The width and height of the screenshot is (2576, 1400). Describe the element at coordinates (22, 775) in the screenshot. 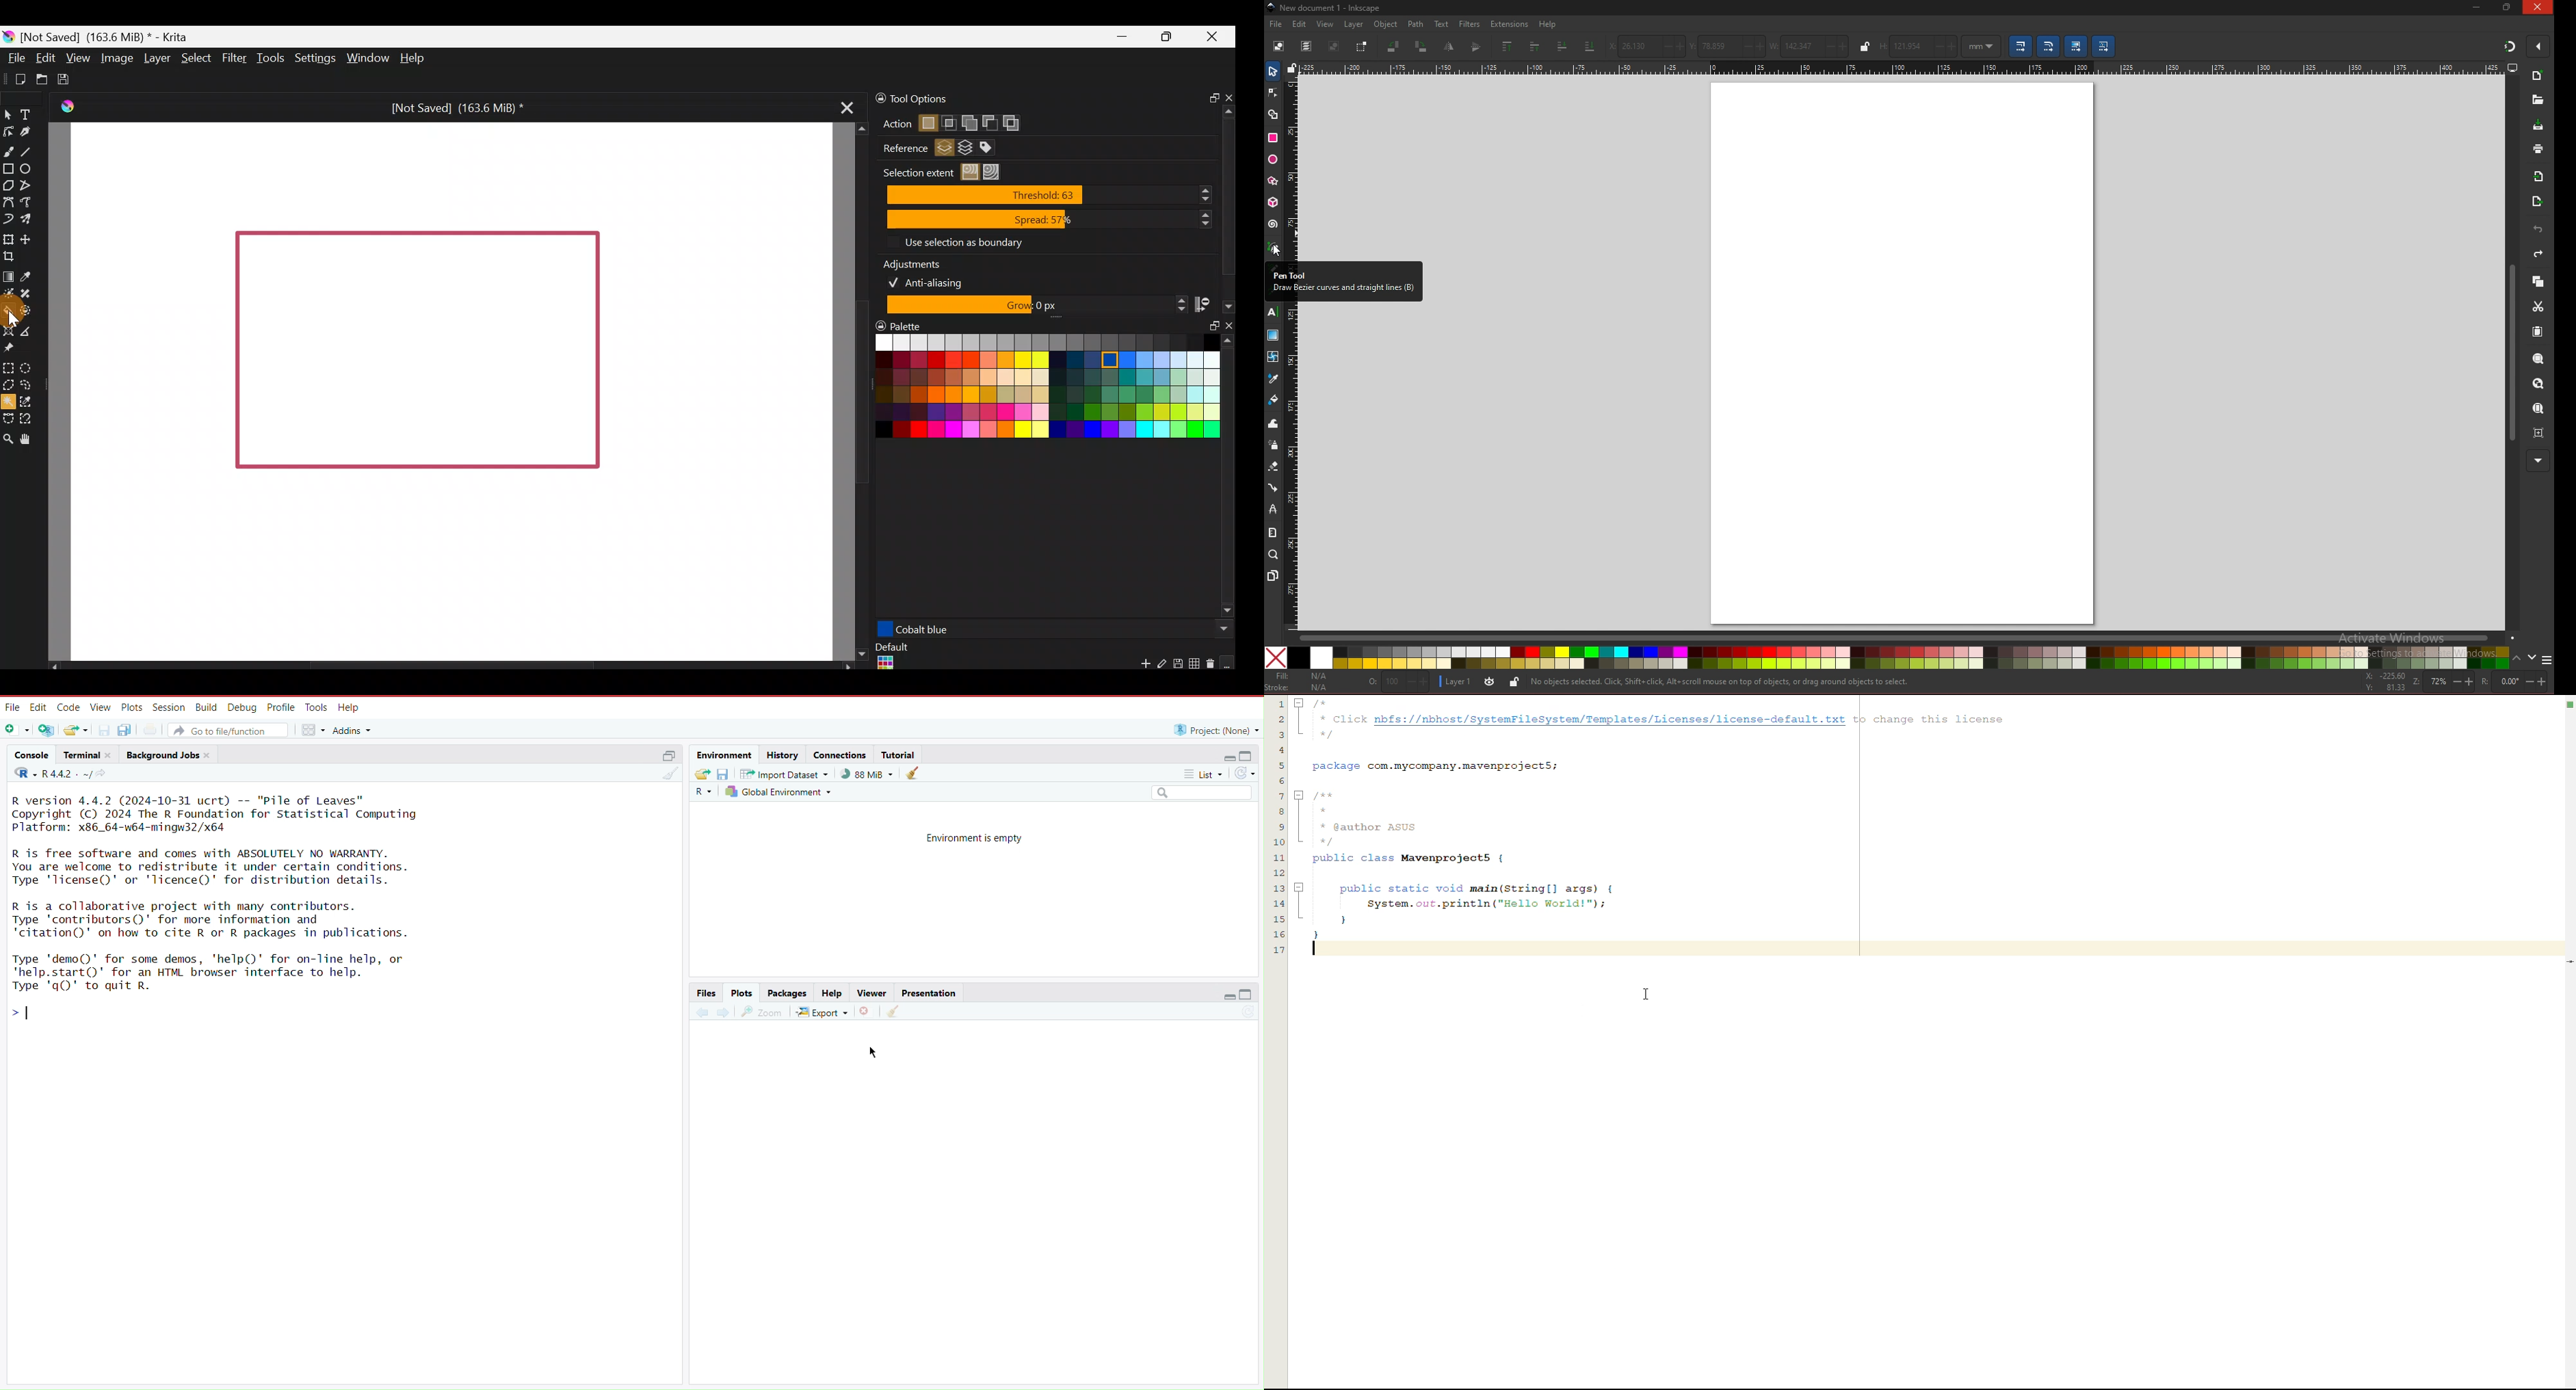

I see `R` at that location.